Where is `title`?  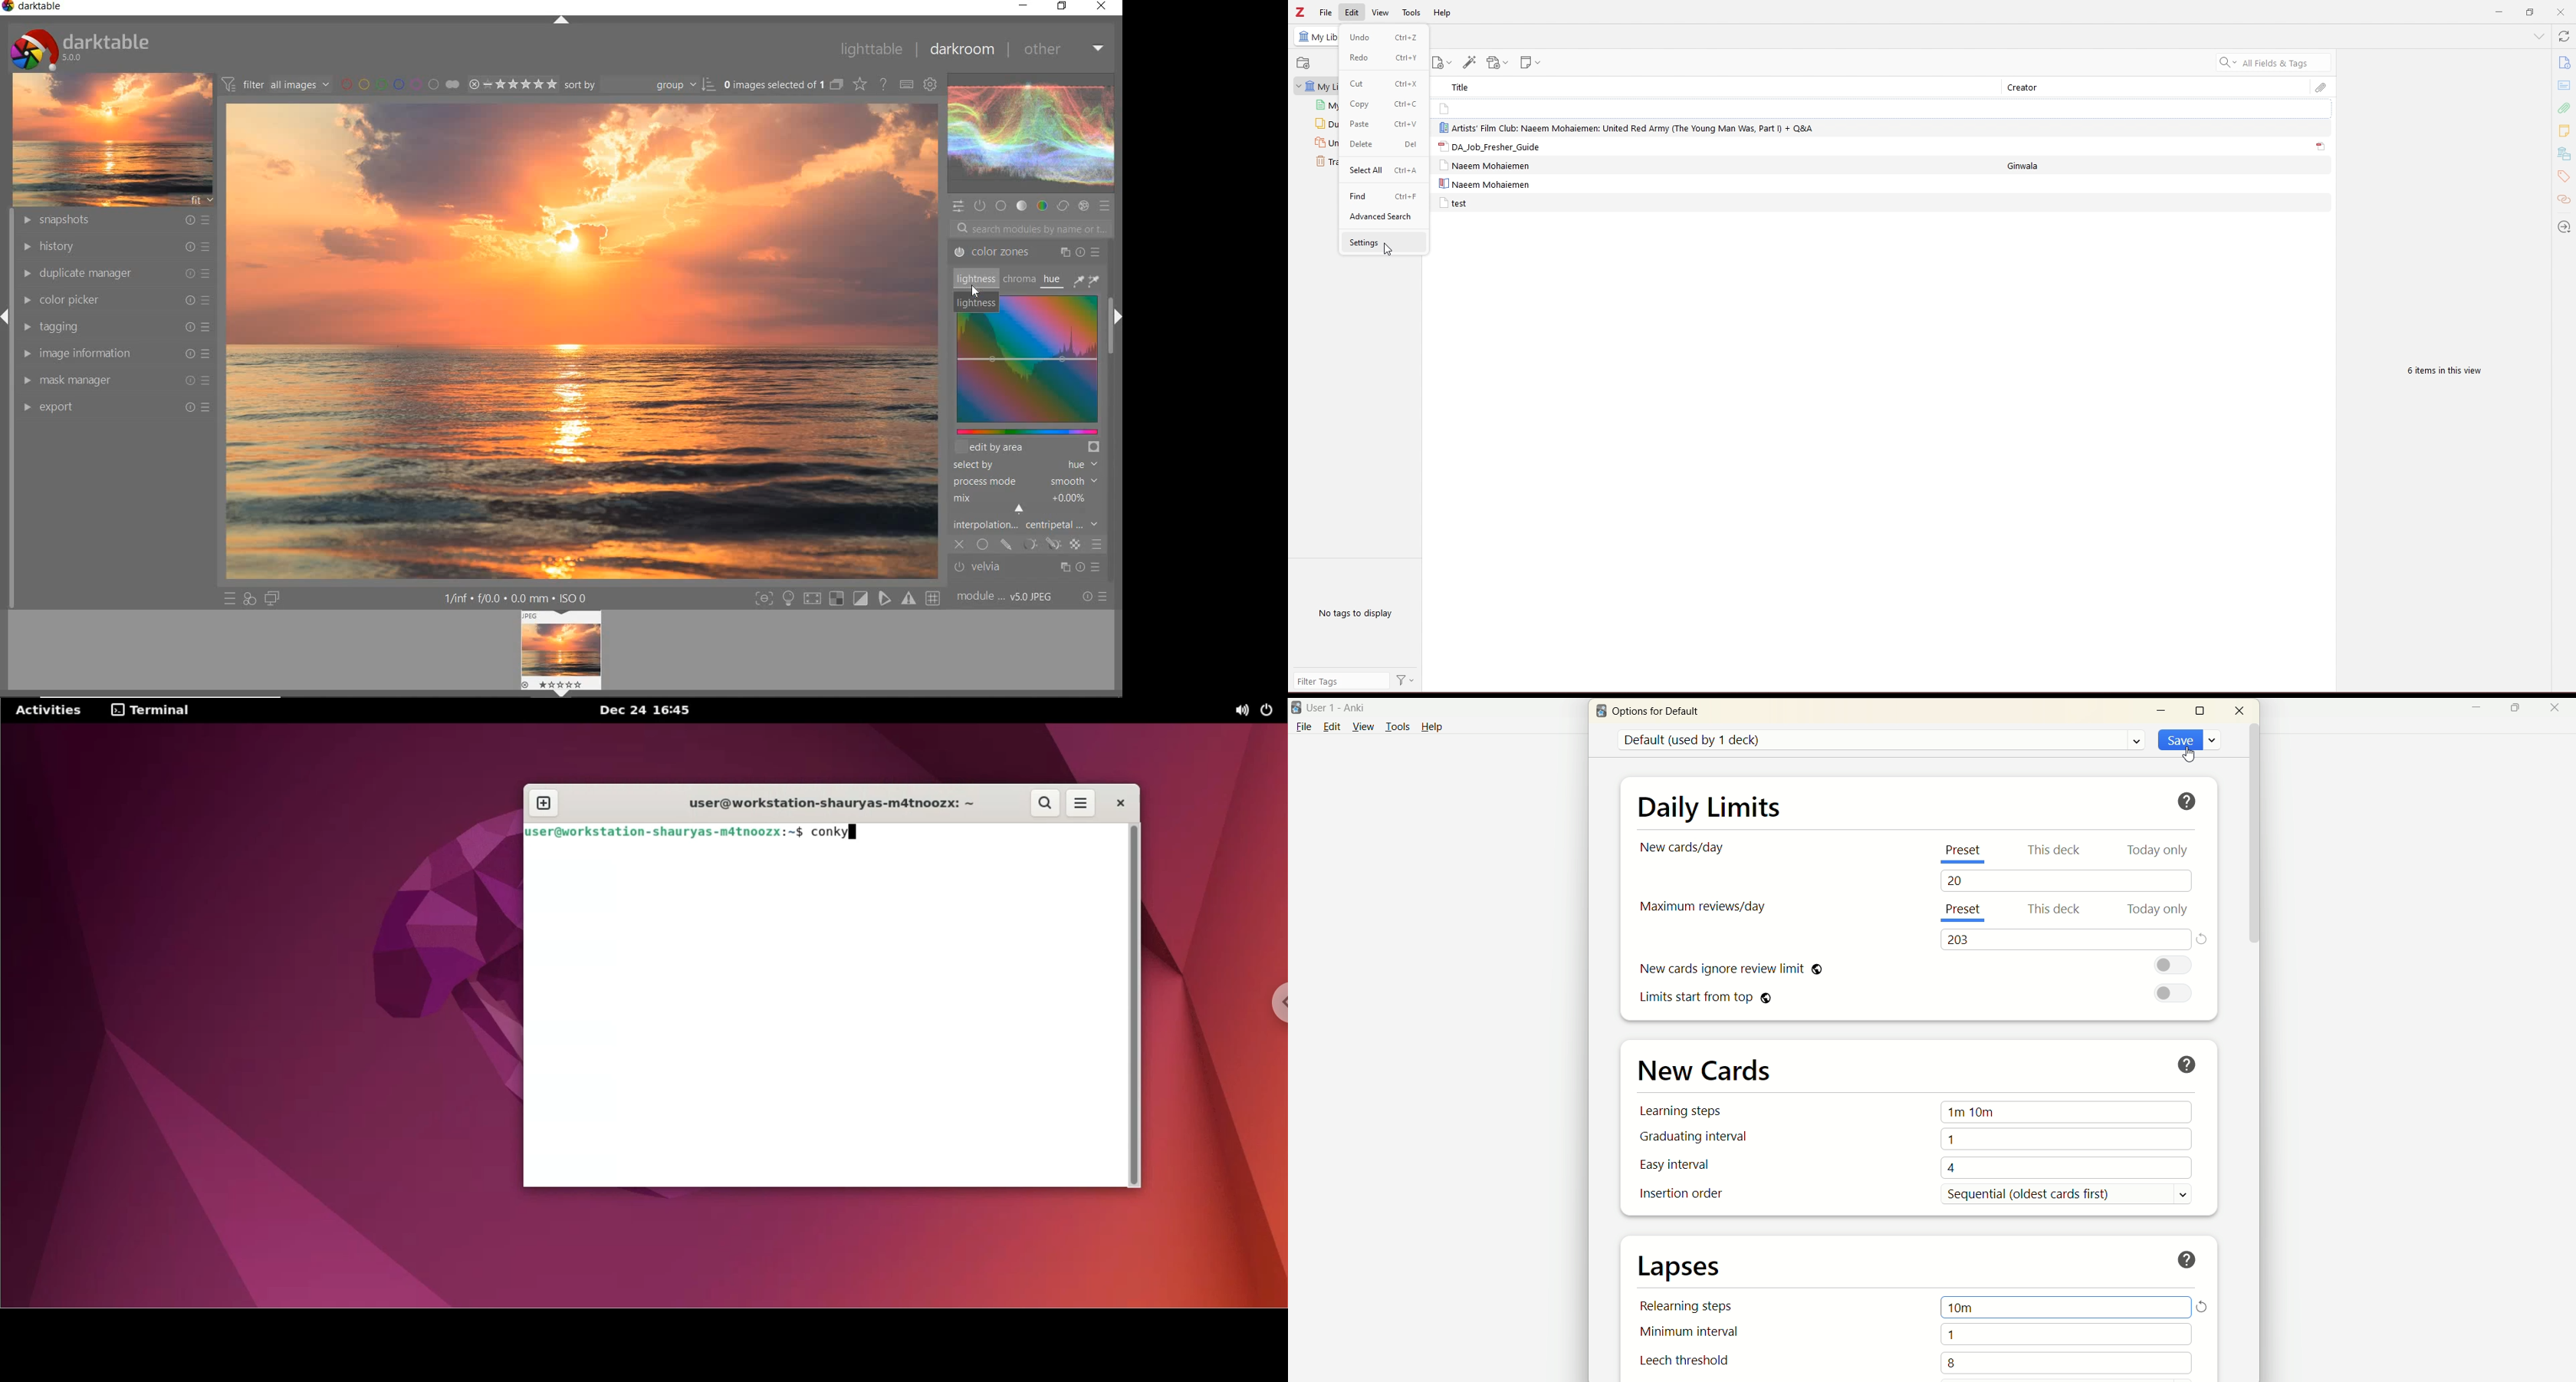 title is located at coordinates (1465, 87).